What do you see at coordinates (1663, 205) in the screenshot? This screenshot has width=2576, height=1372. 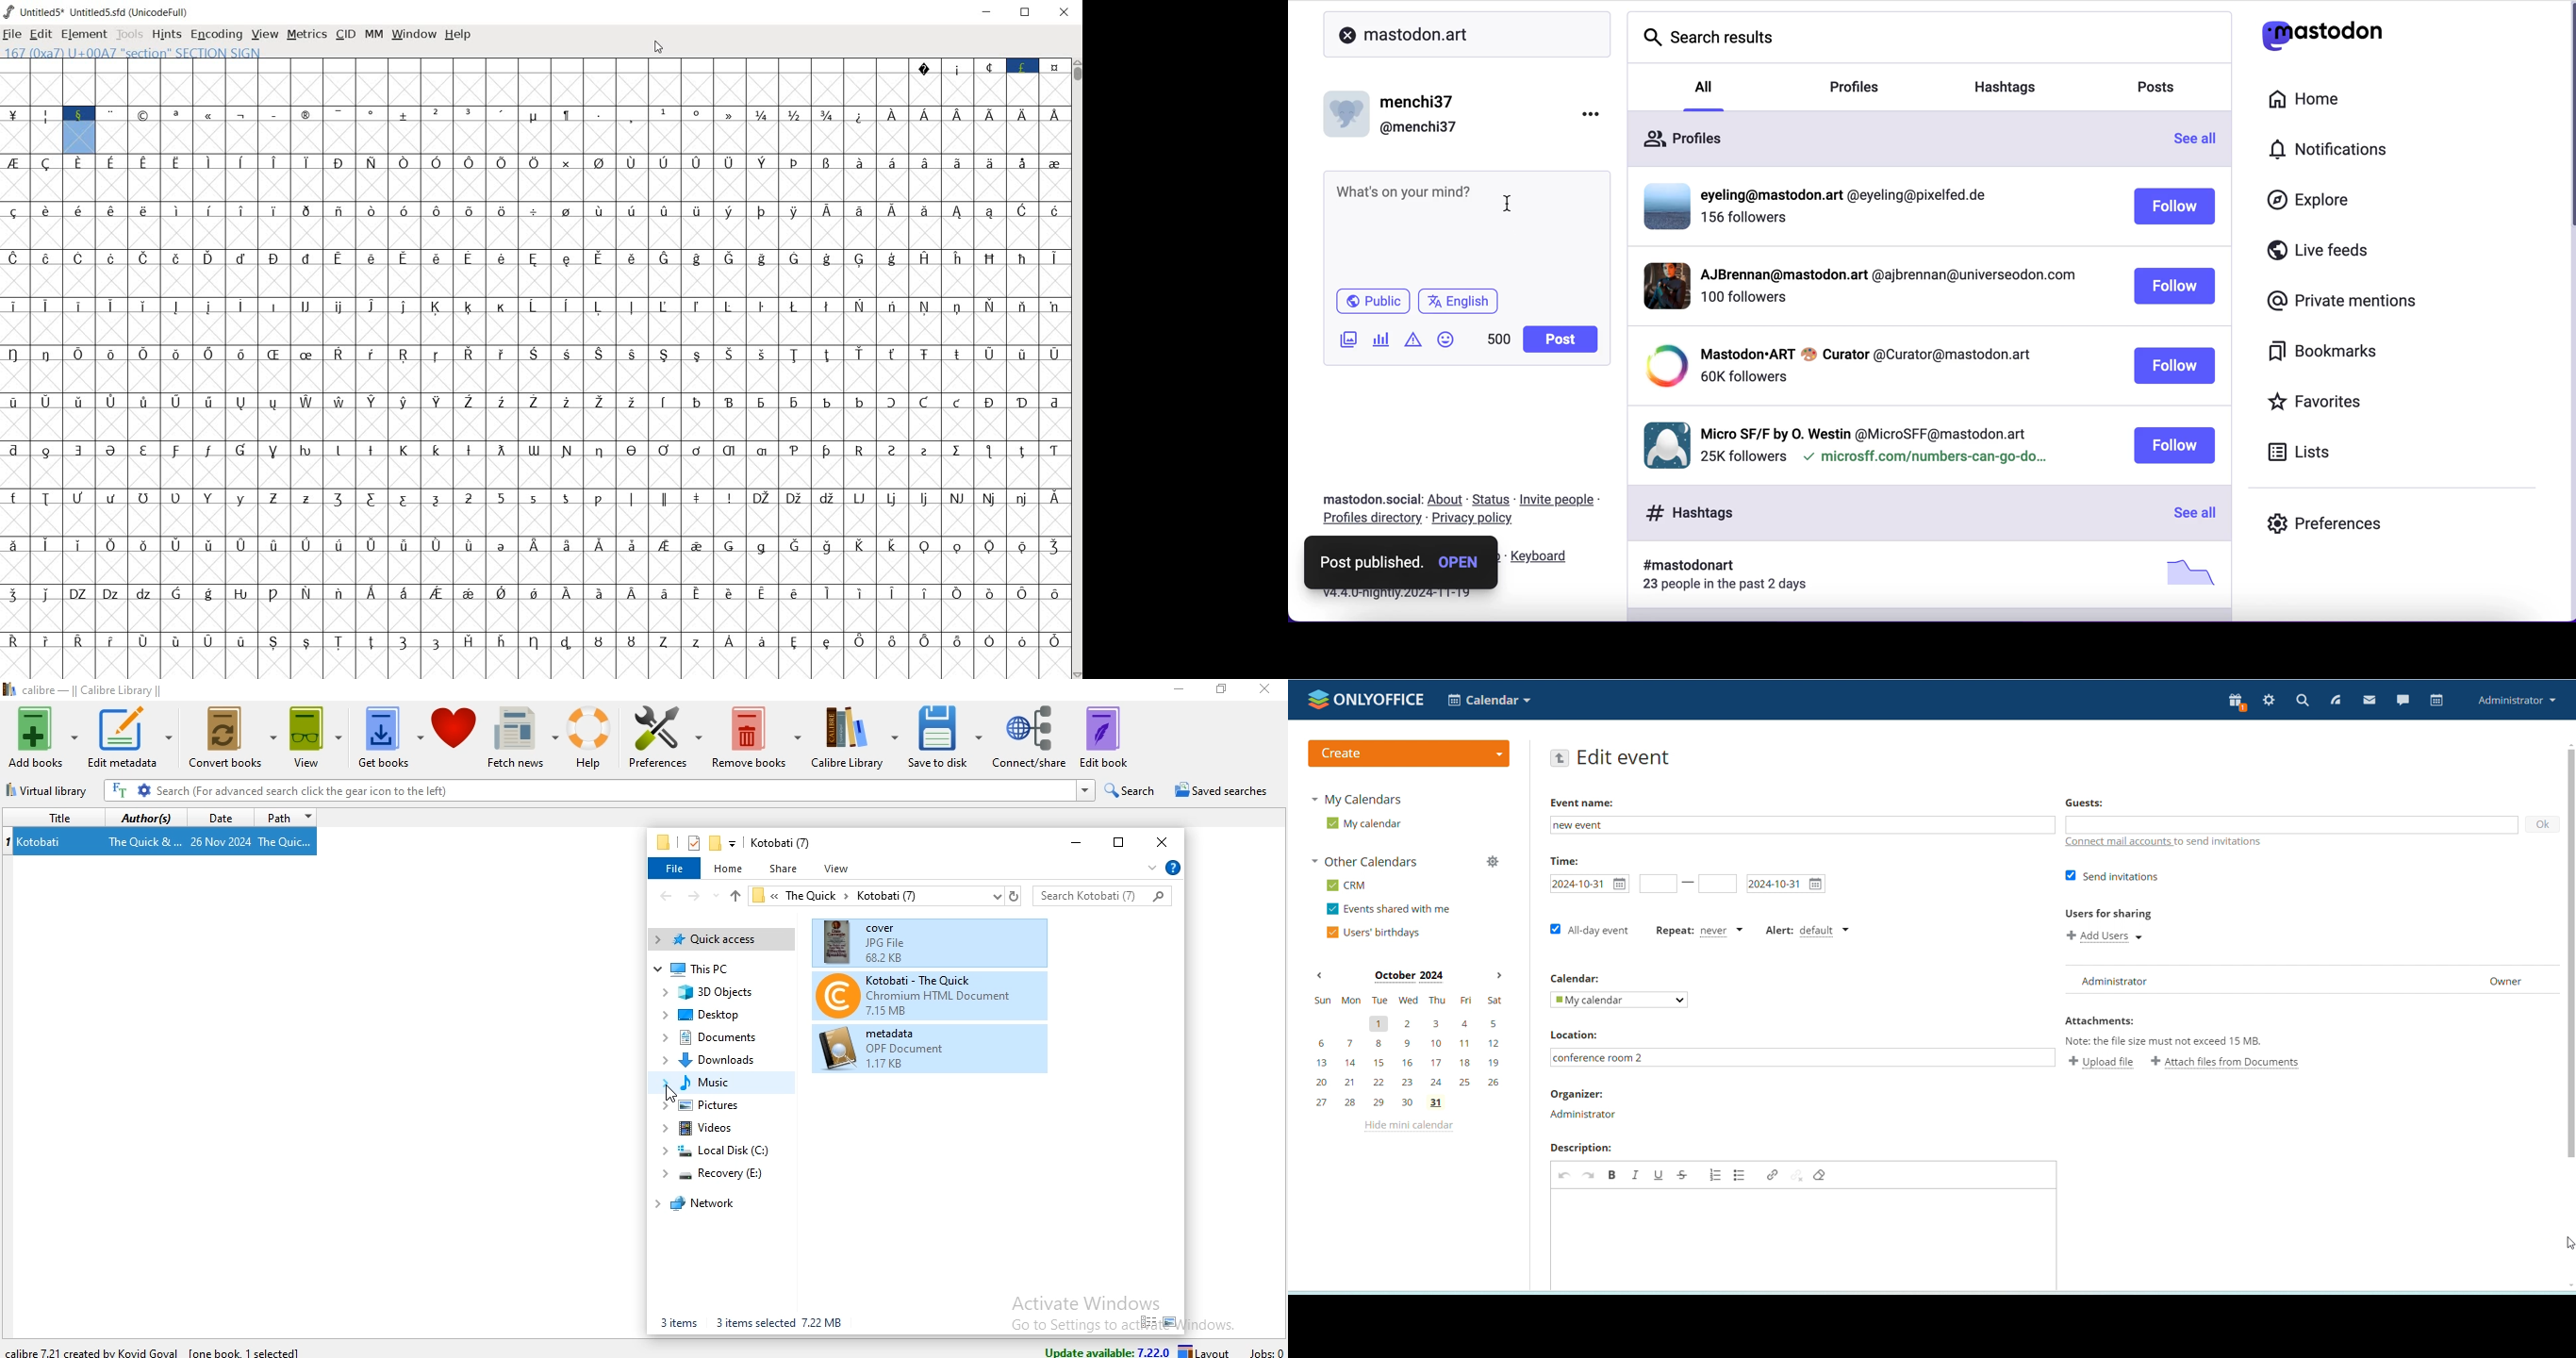 I see `display picture` at bounding box center [1663, 205].